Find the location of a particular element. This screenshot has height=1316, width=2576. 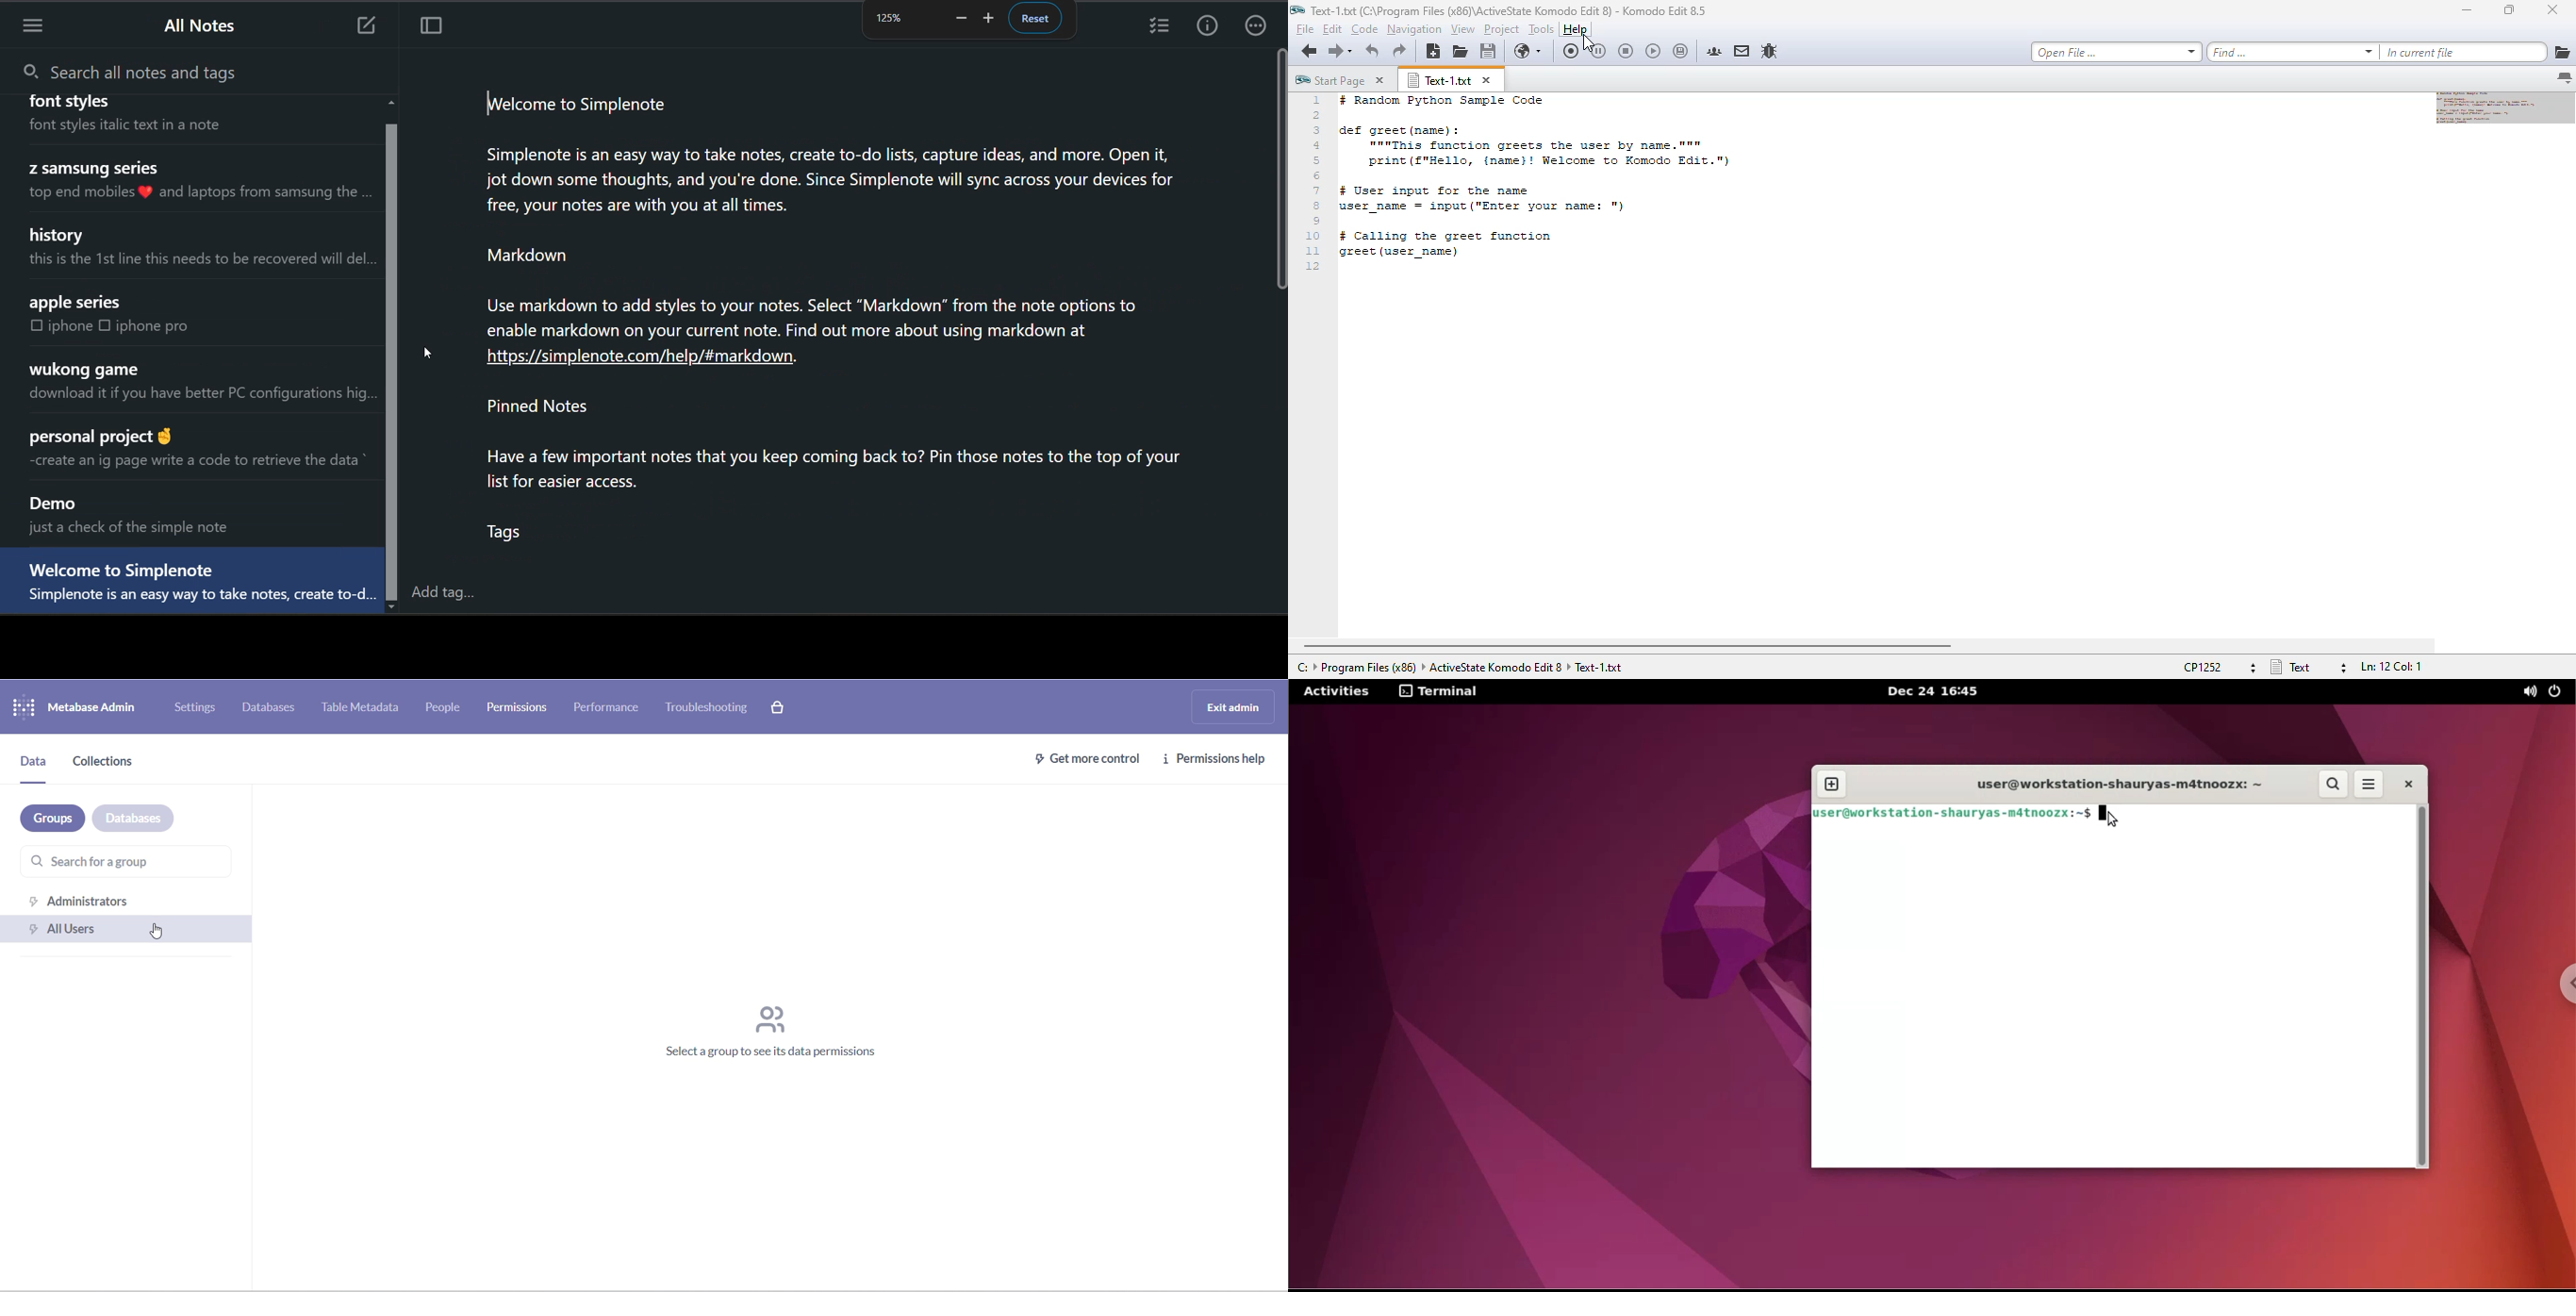

minimize is located at coordinates (2466, 10).